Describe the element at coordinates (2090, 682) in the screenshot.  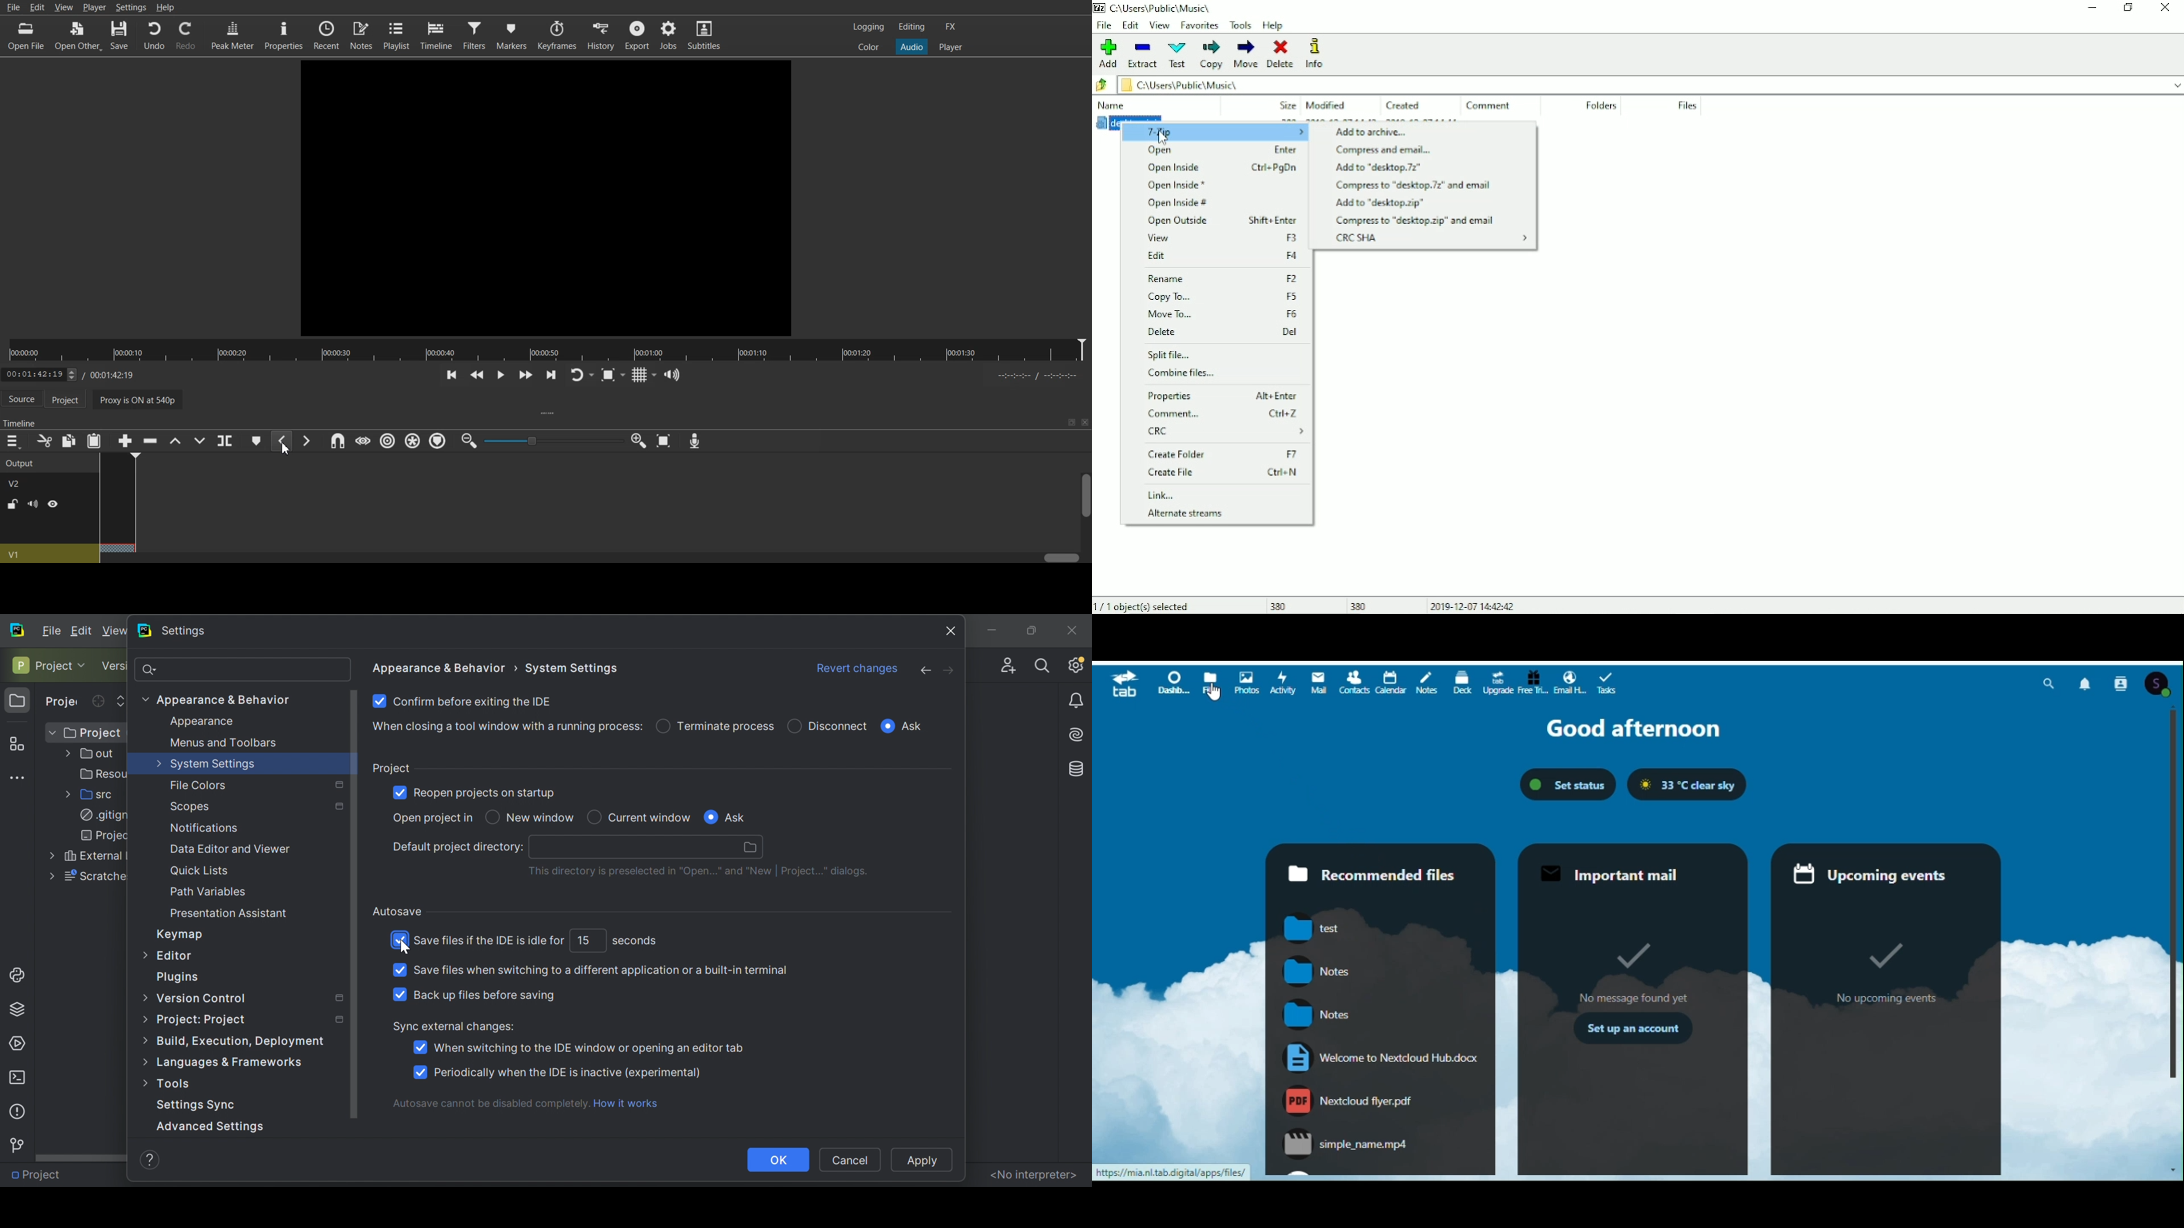
I see `Notifications` at that location.